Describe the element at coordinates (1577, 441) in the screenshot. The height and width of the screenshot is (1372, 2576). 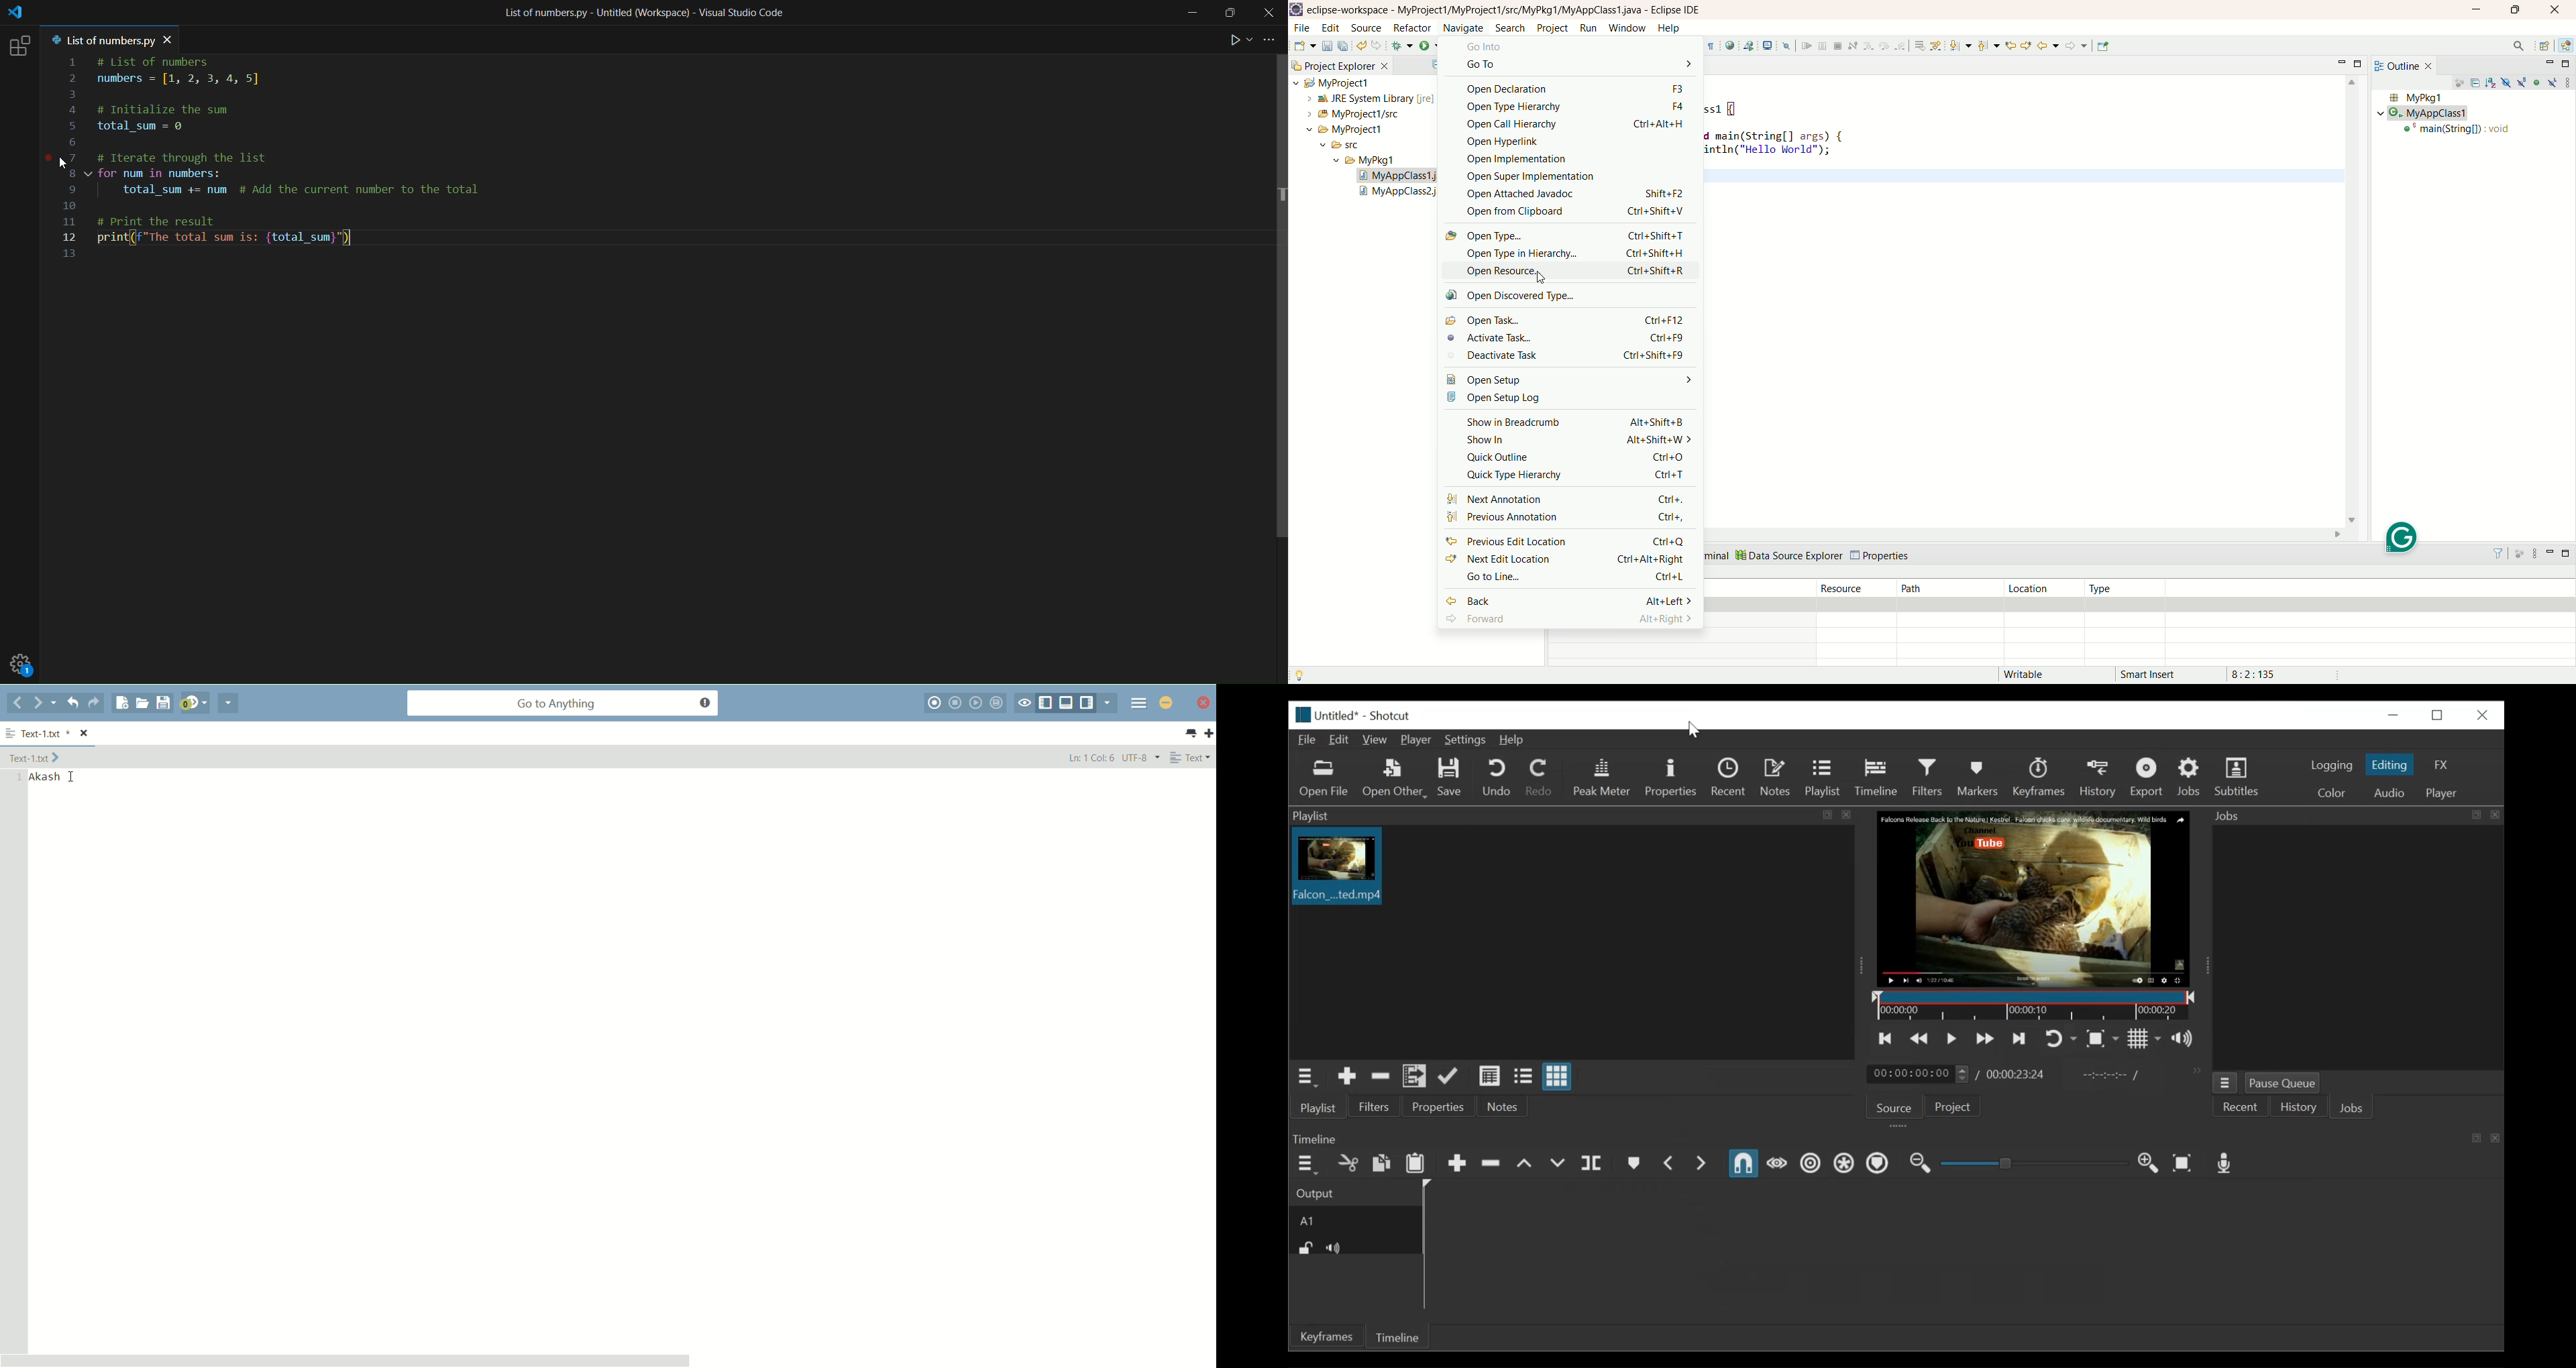
I see `show in` at that location.